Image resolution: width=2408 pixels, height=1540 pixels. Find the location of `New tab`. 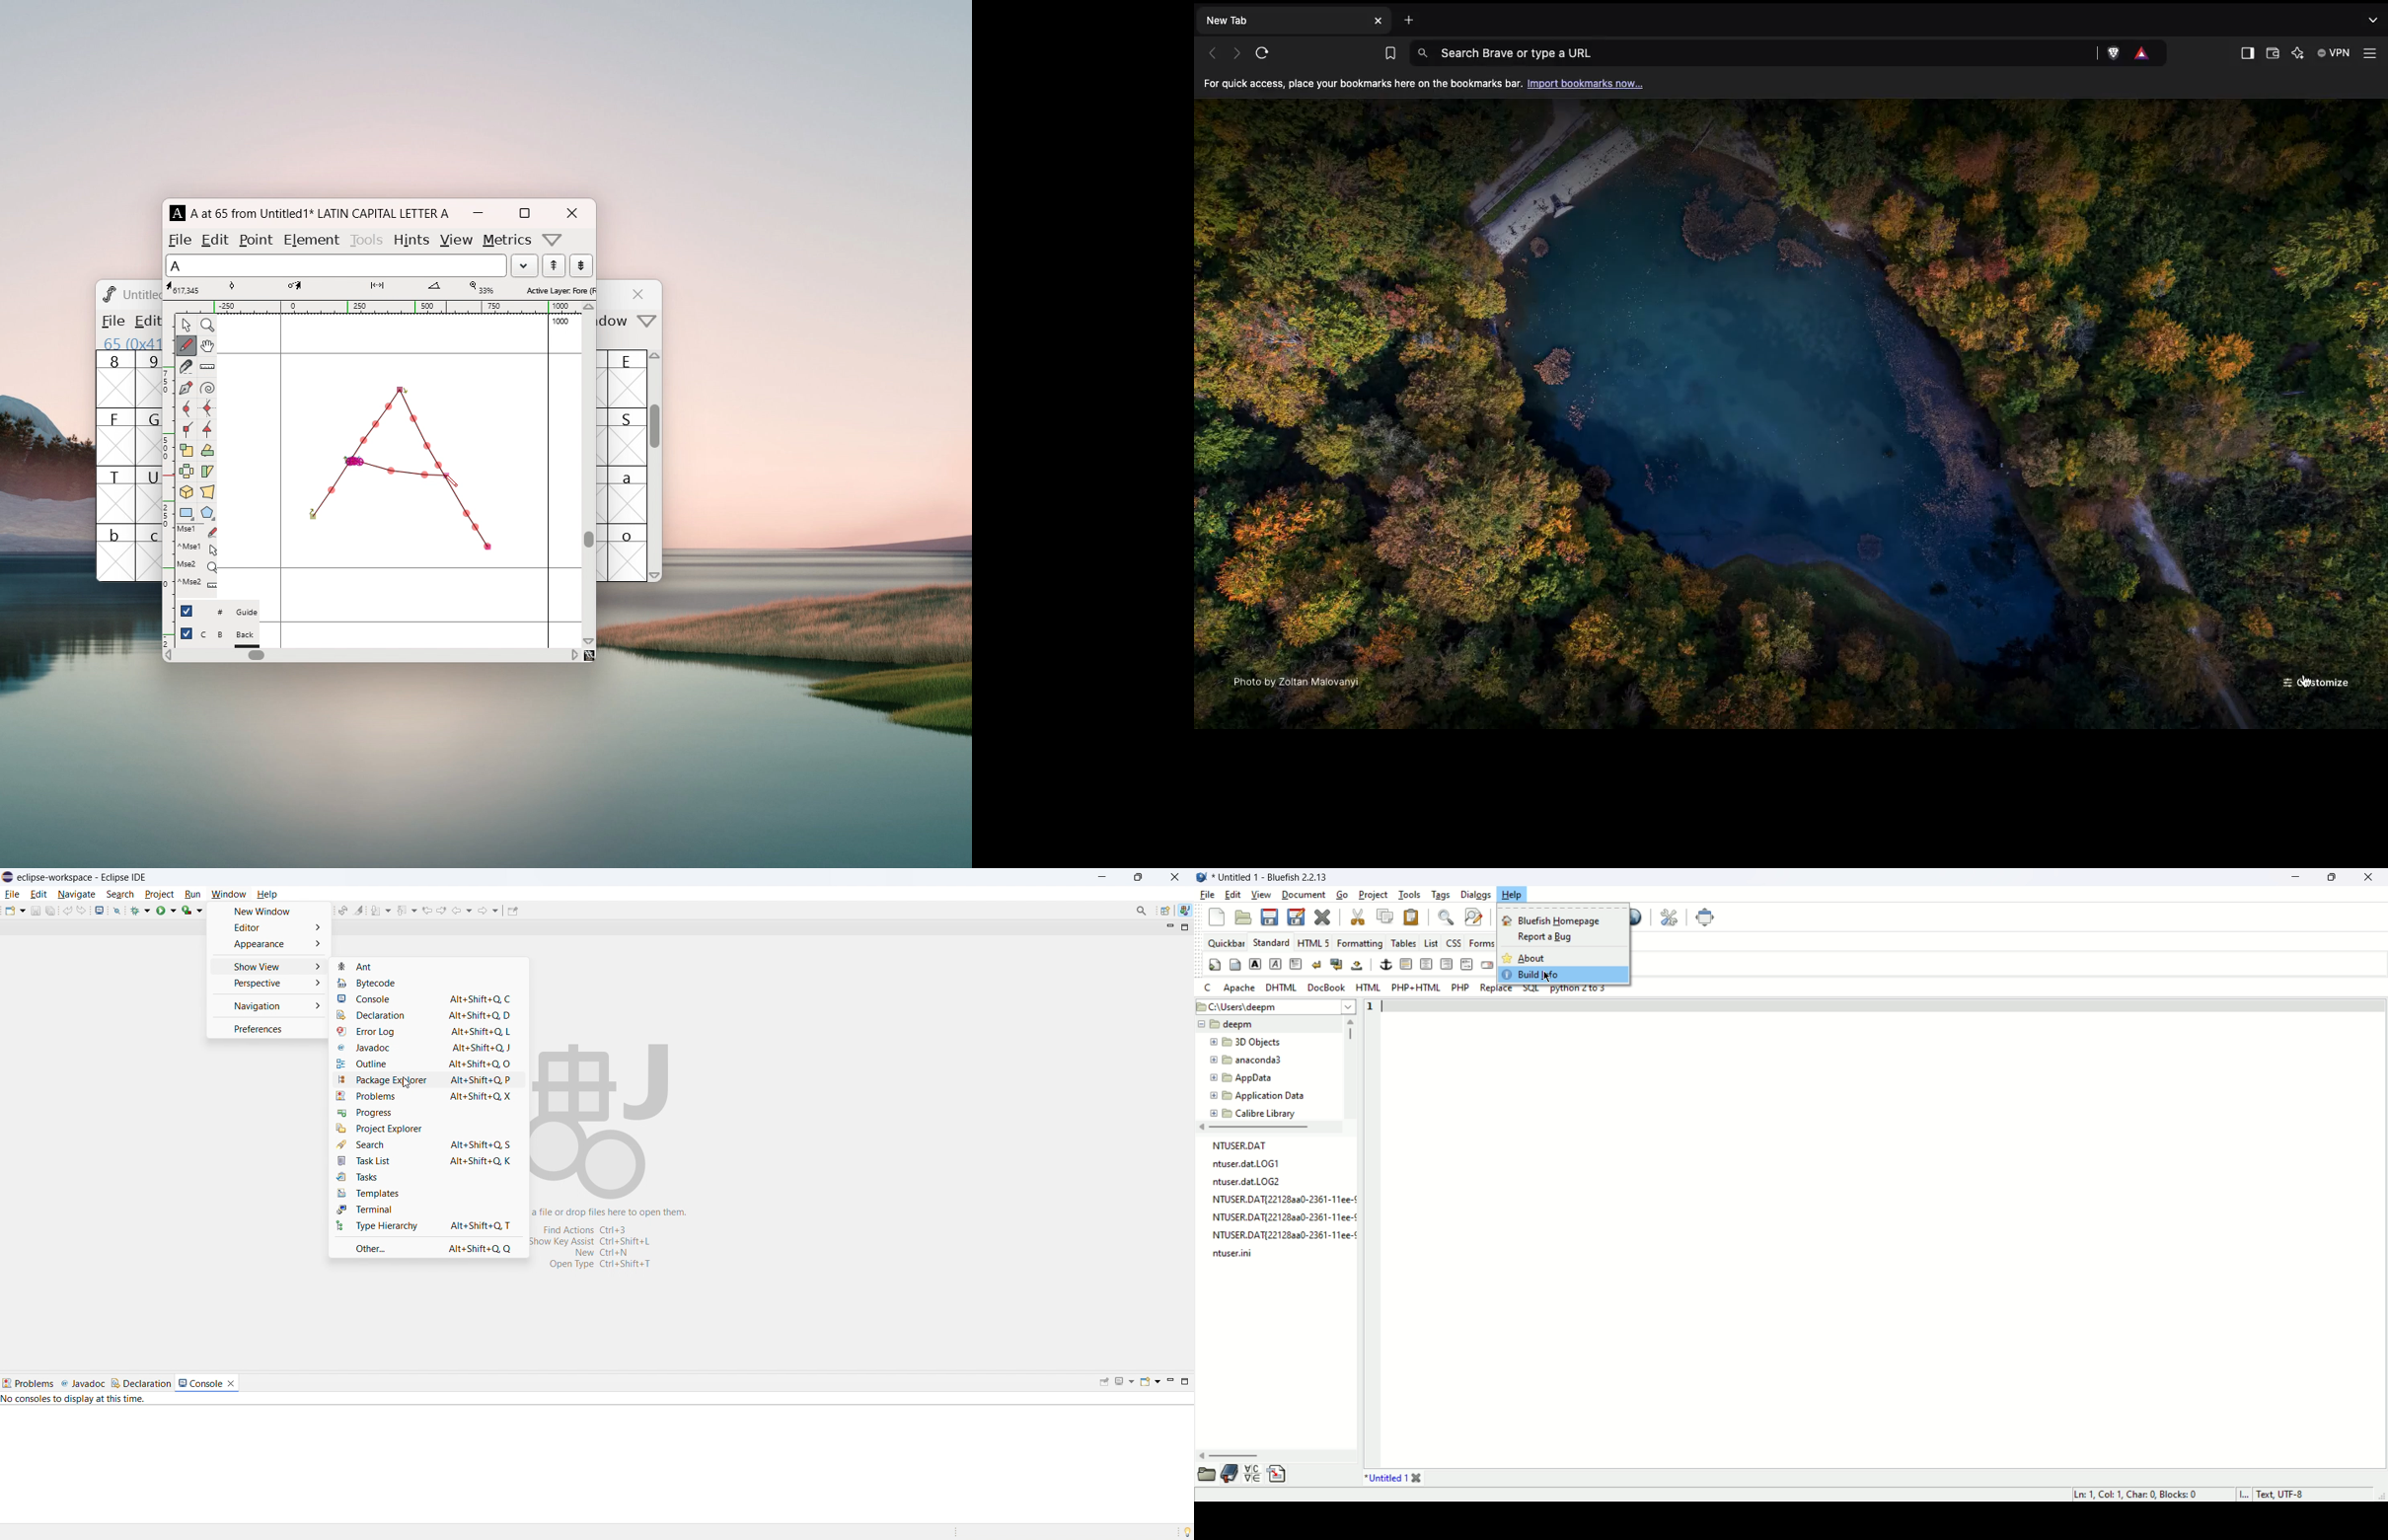

New tab is located at coordinates (1284, 21).